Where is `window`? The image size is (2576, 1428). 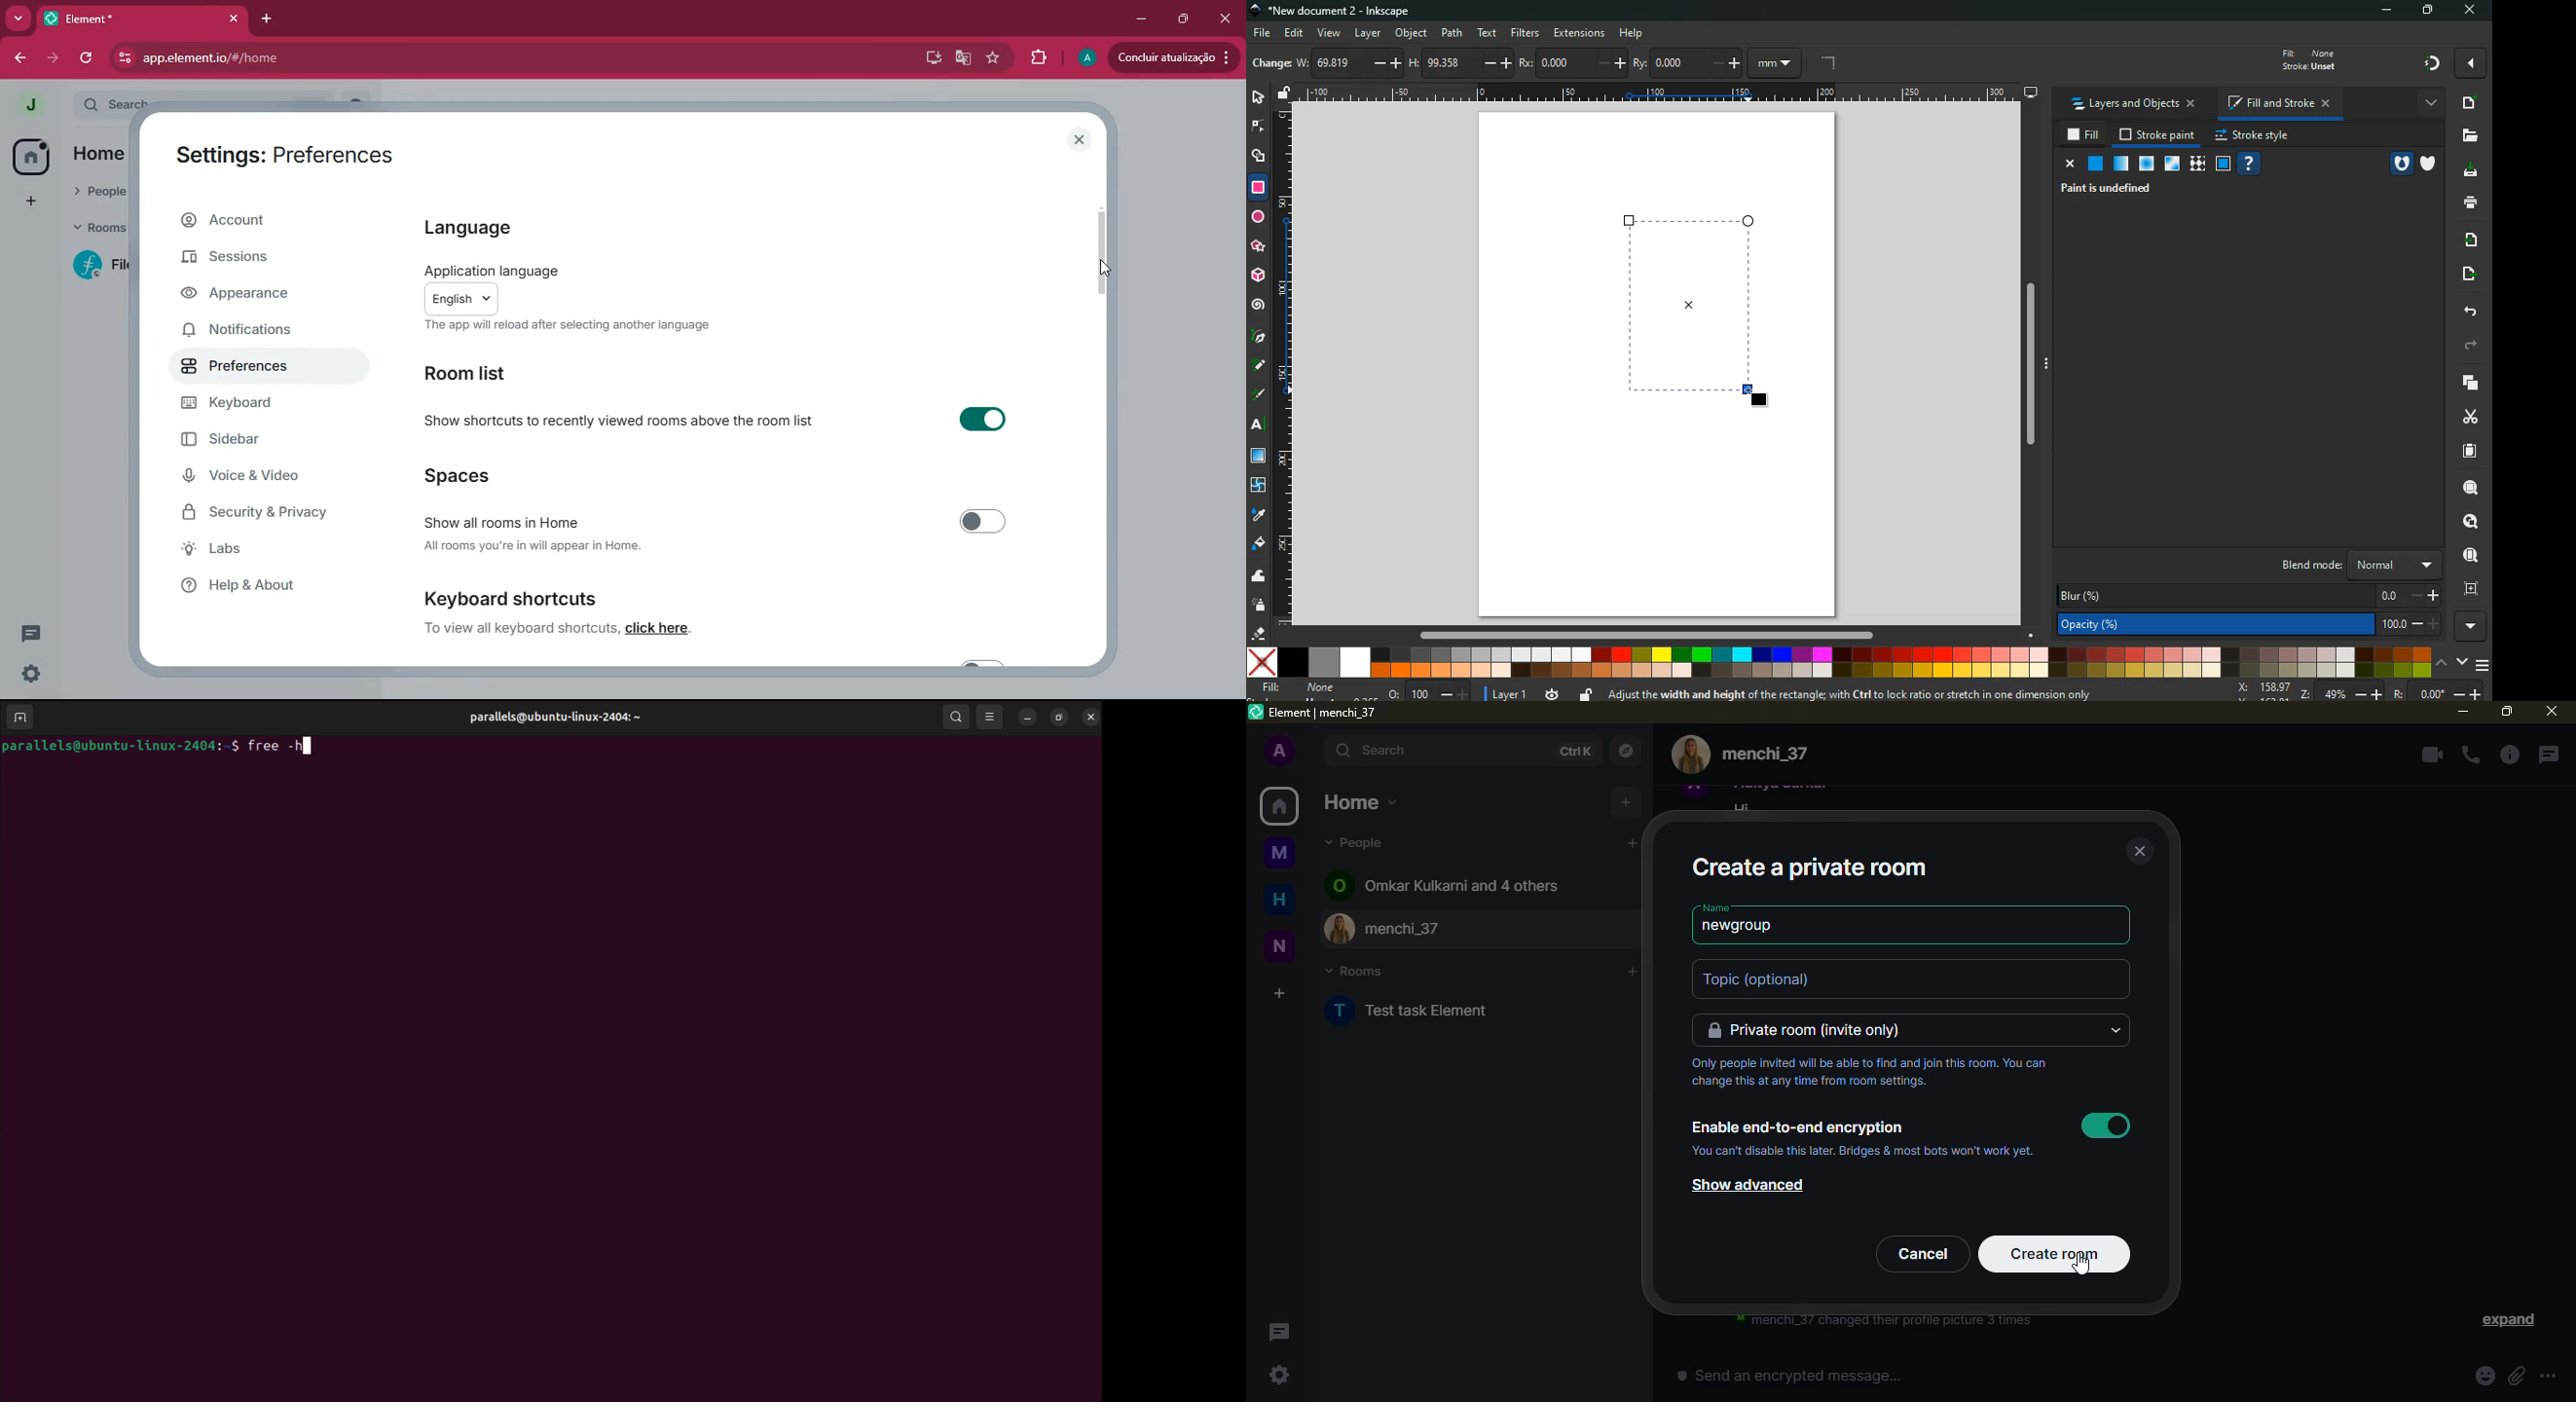 window is located at coordinates (2224, 164).